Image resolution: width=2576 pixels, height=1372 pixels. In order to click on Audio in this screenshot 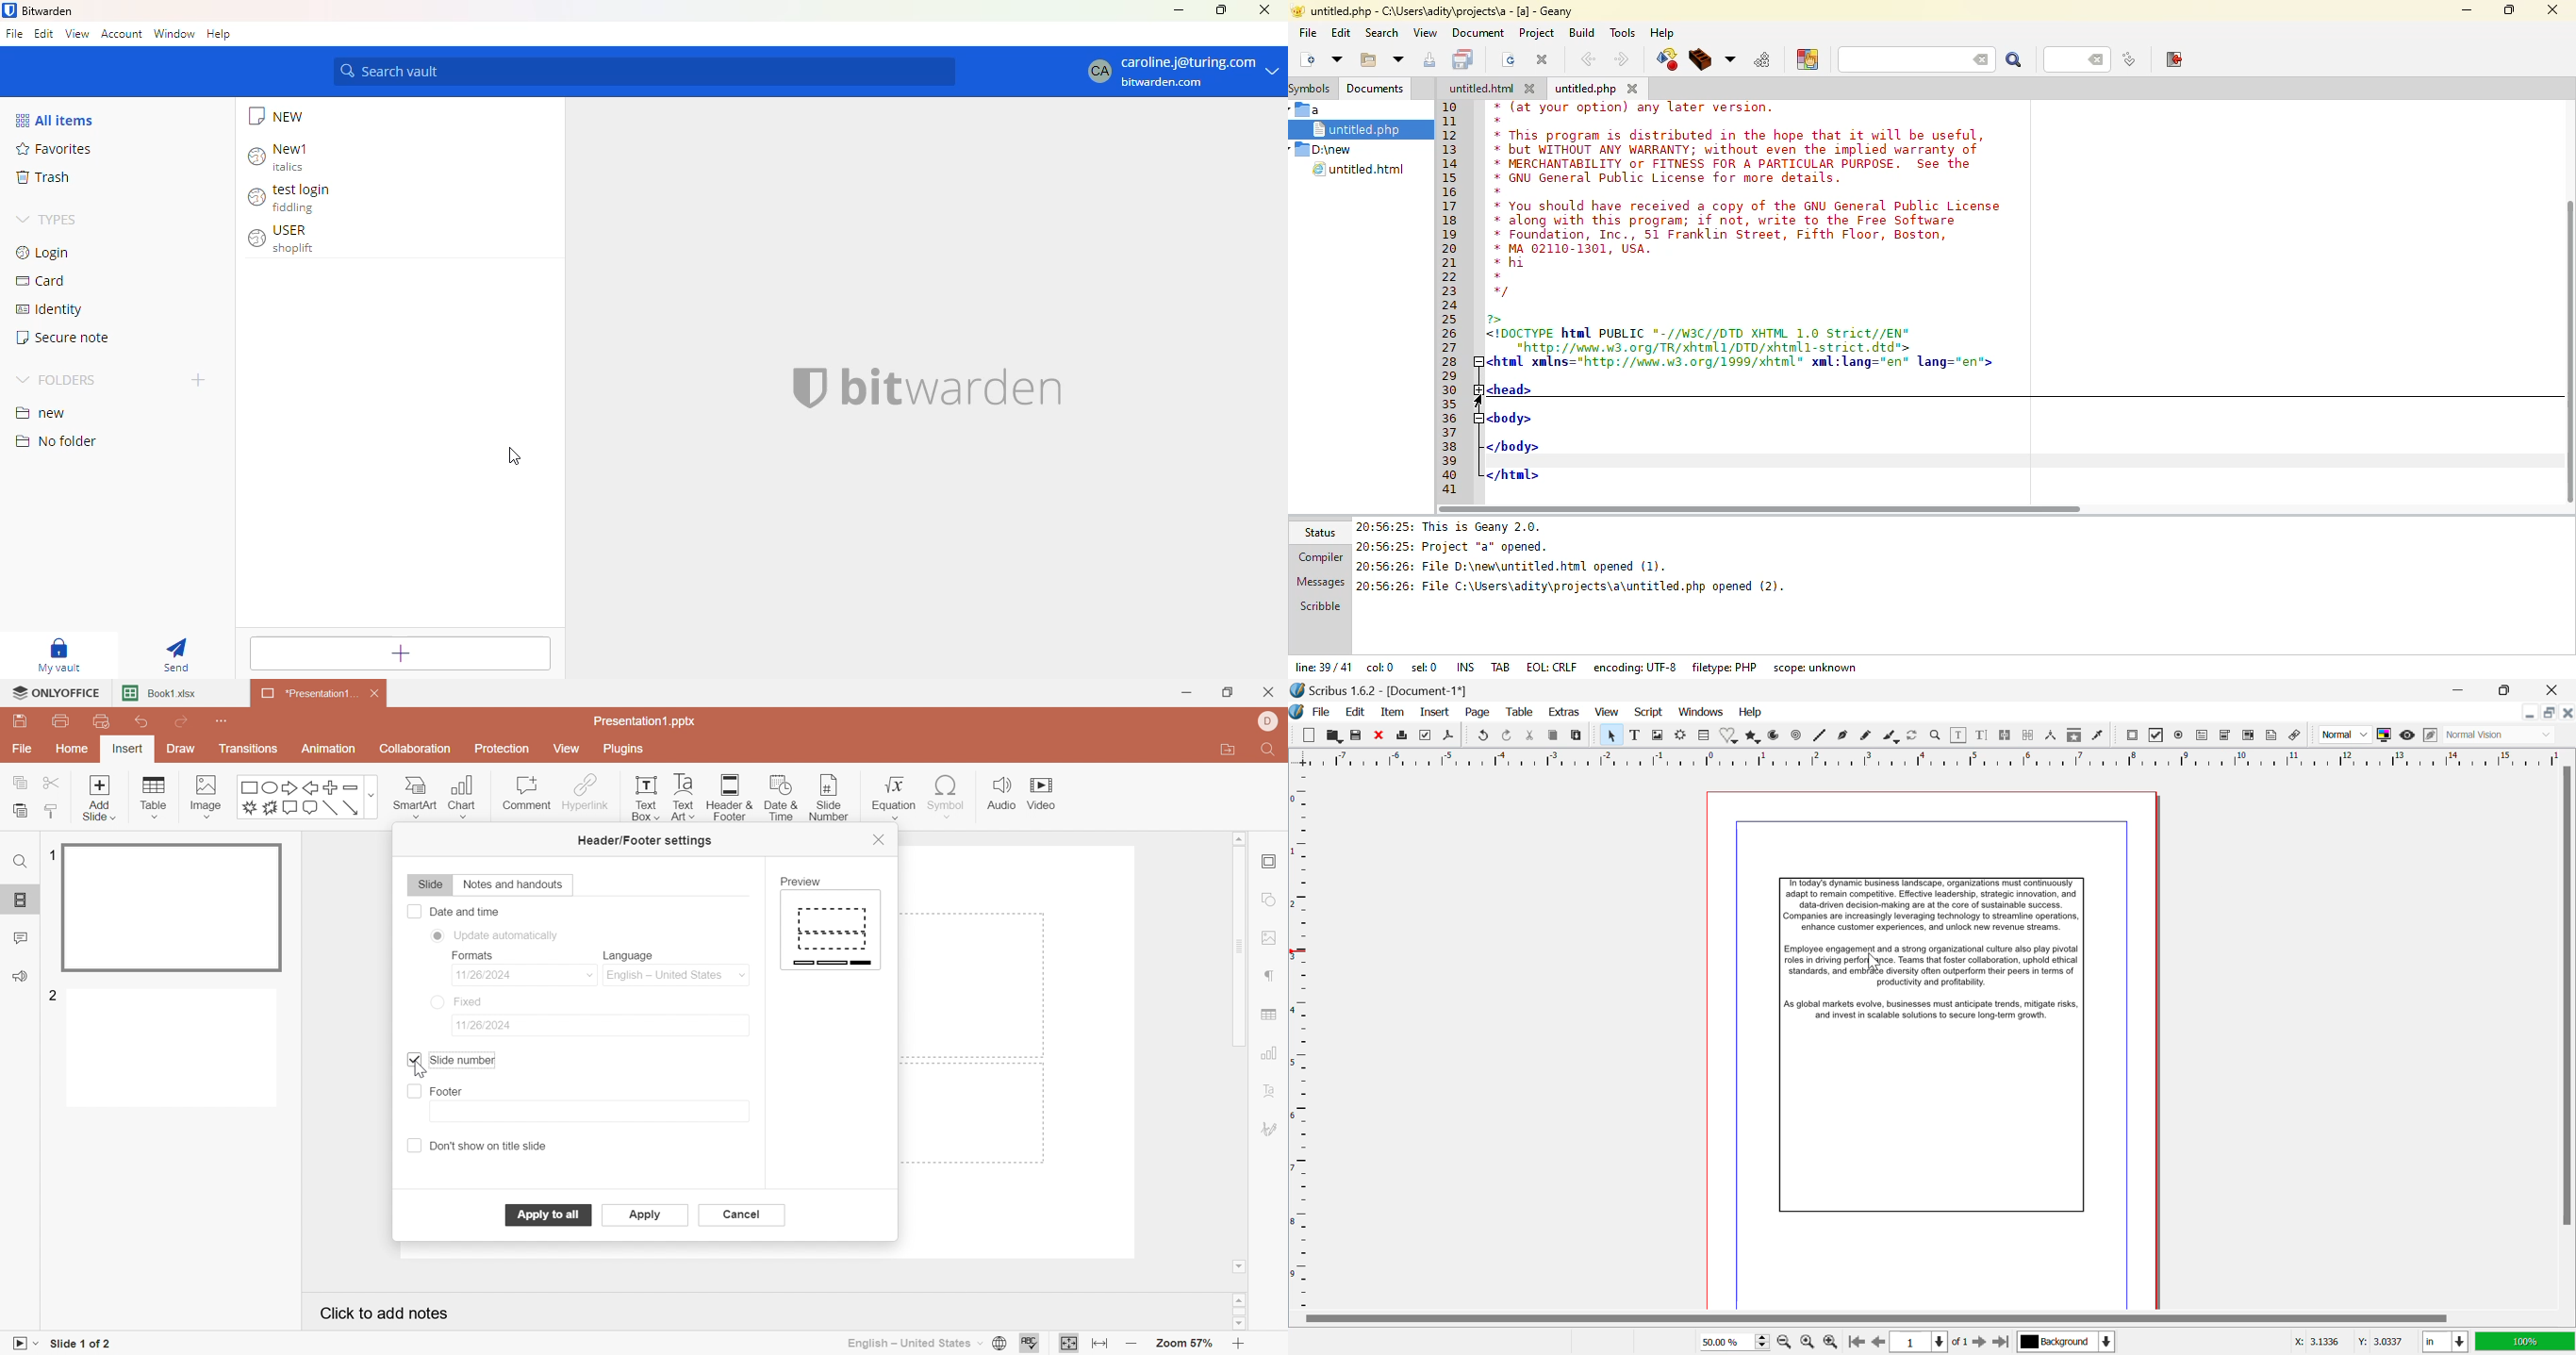, I will do `click(1002, 794)`.